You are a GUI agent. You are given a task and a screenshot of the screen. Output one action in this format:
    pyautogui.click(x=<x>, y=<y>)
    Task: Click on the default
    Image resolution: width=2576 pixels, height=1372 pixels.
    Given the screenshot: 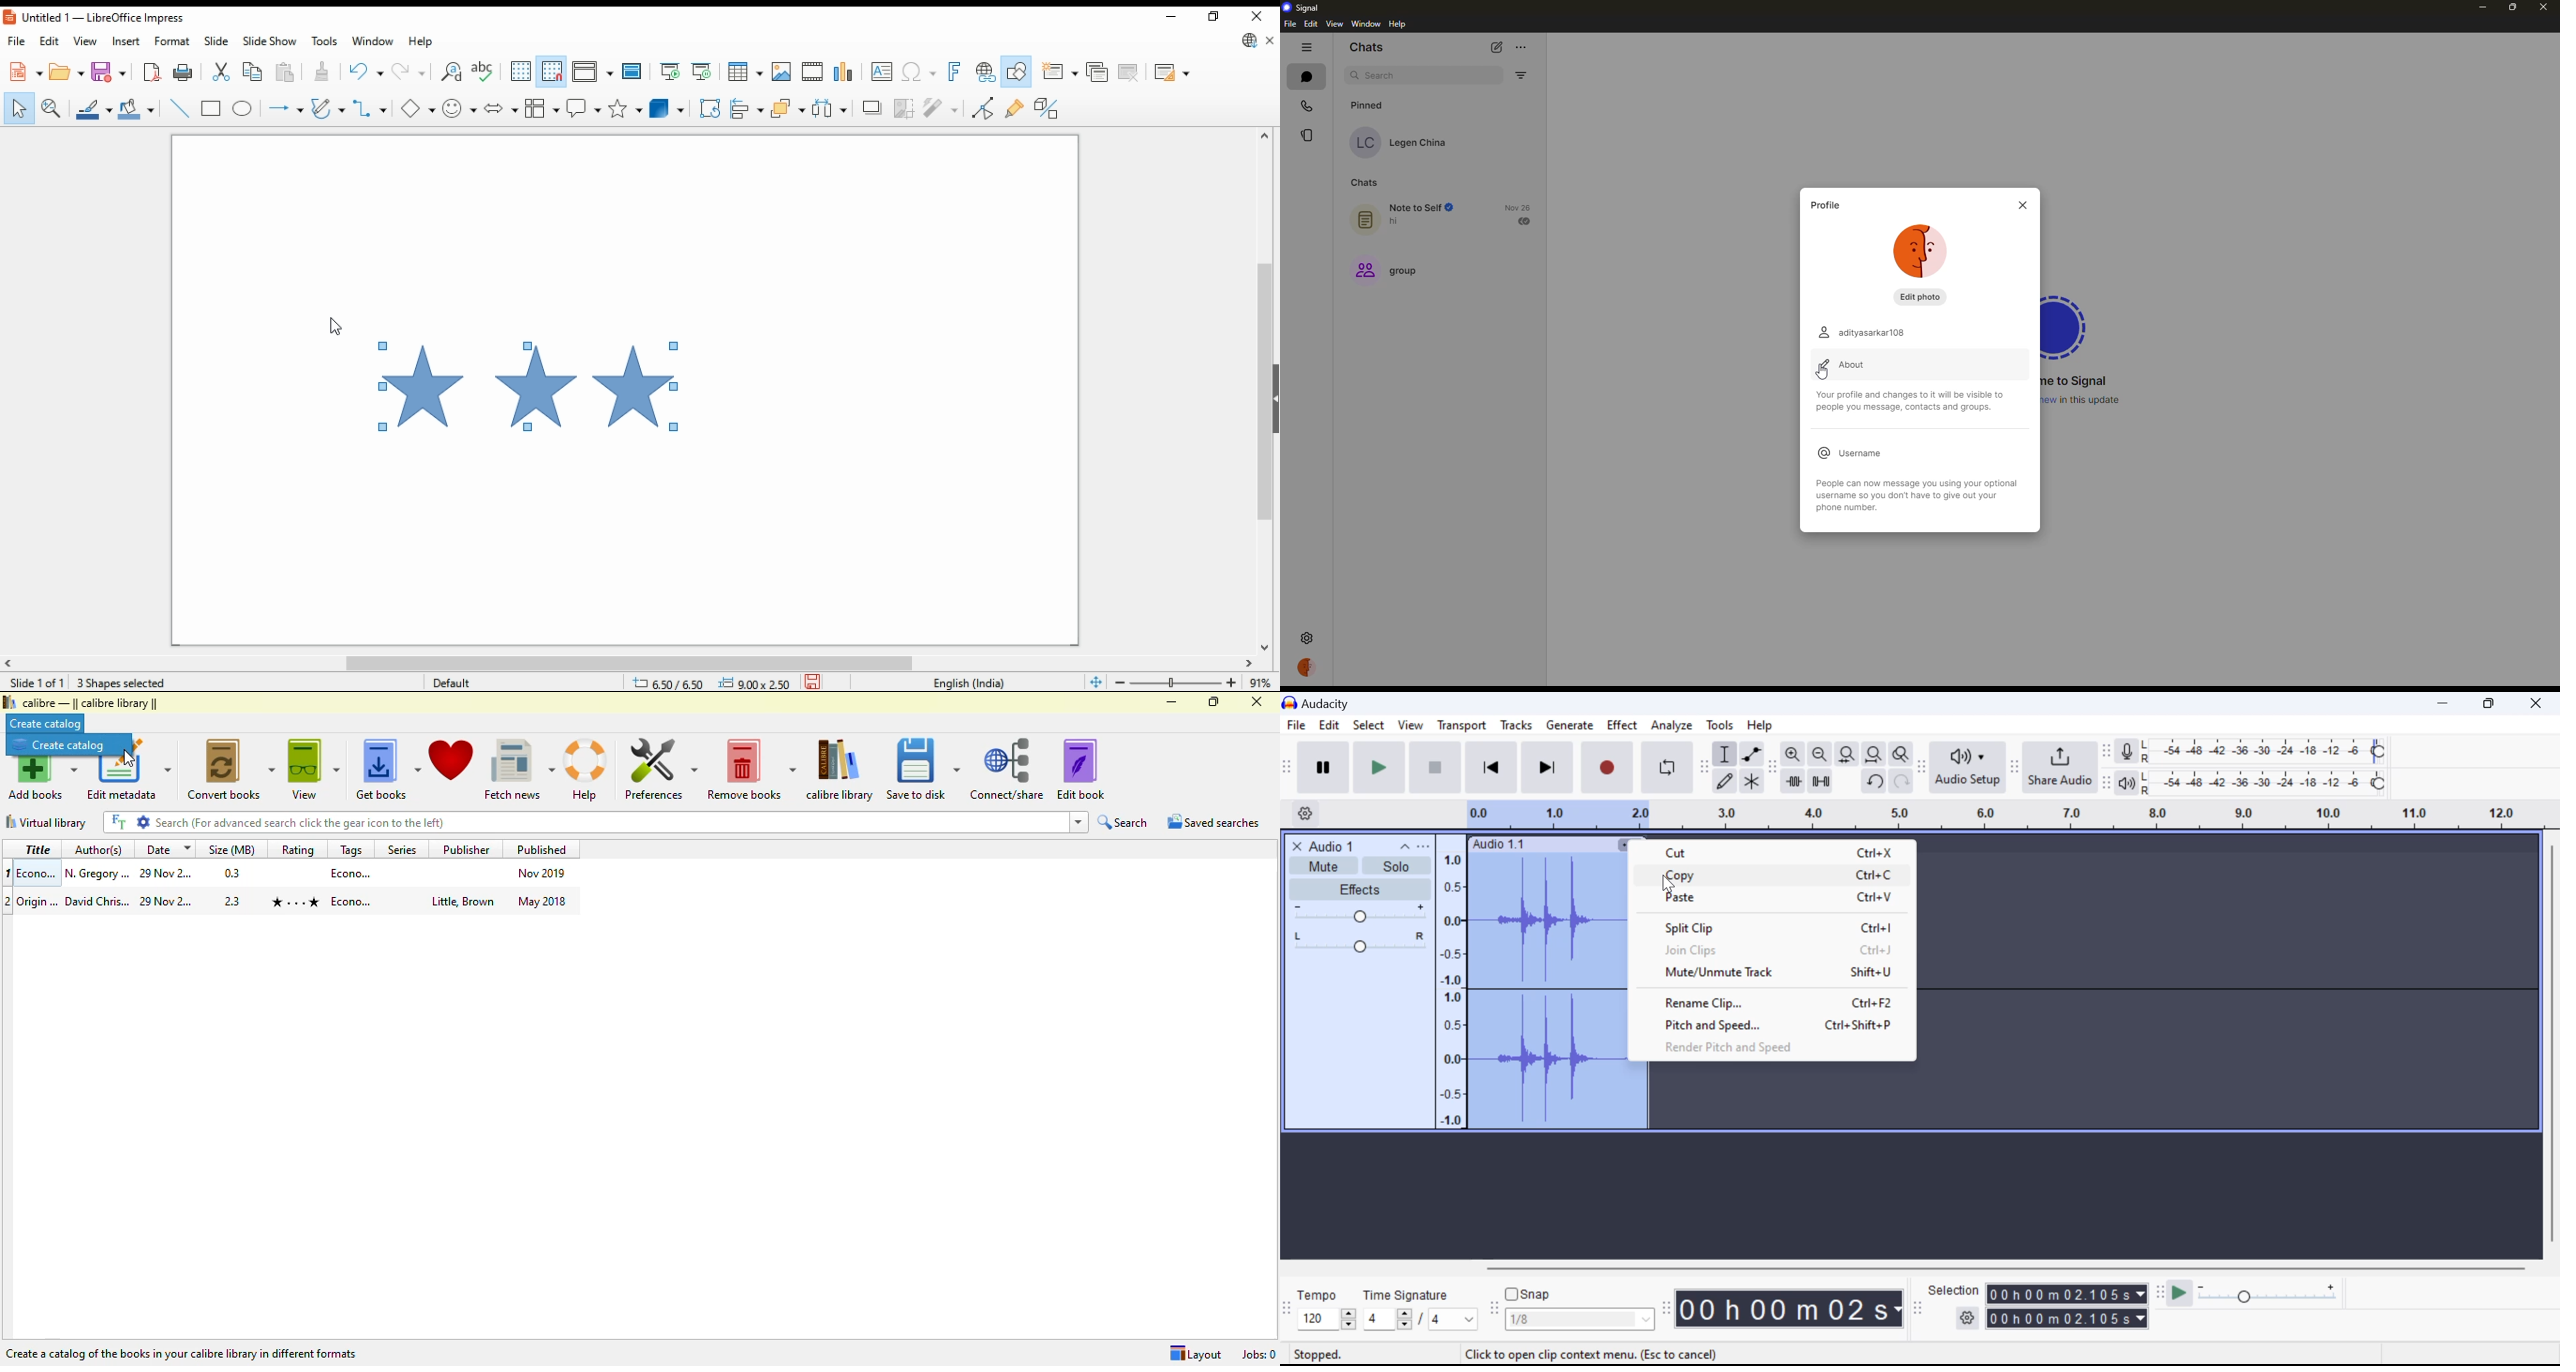 What is the action you would take?
    pyautogui.click(x=474, y=681)
    